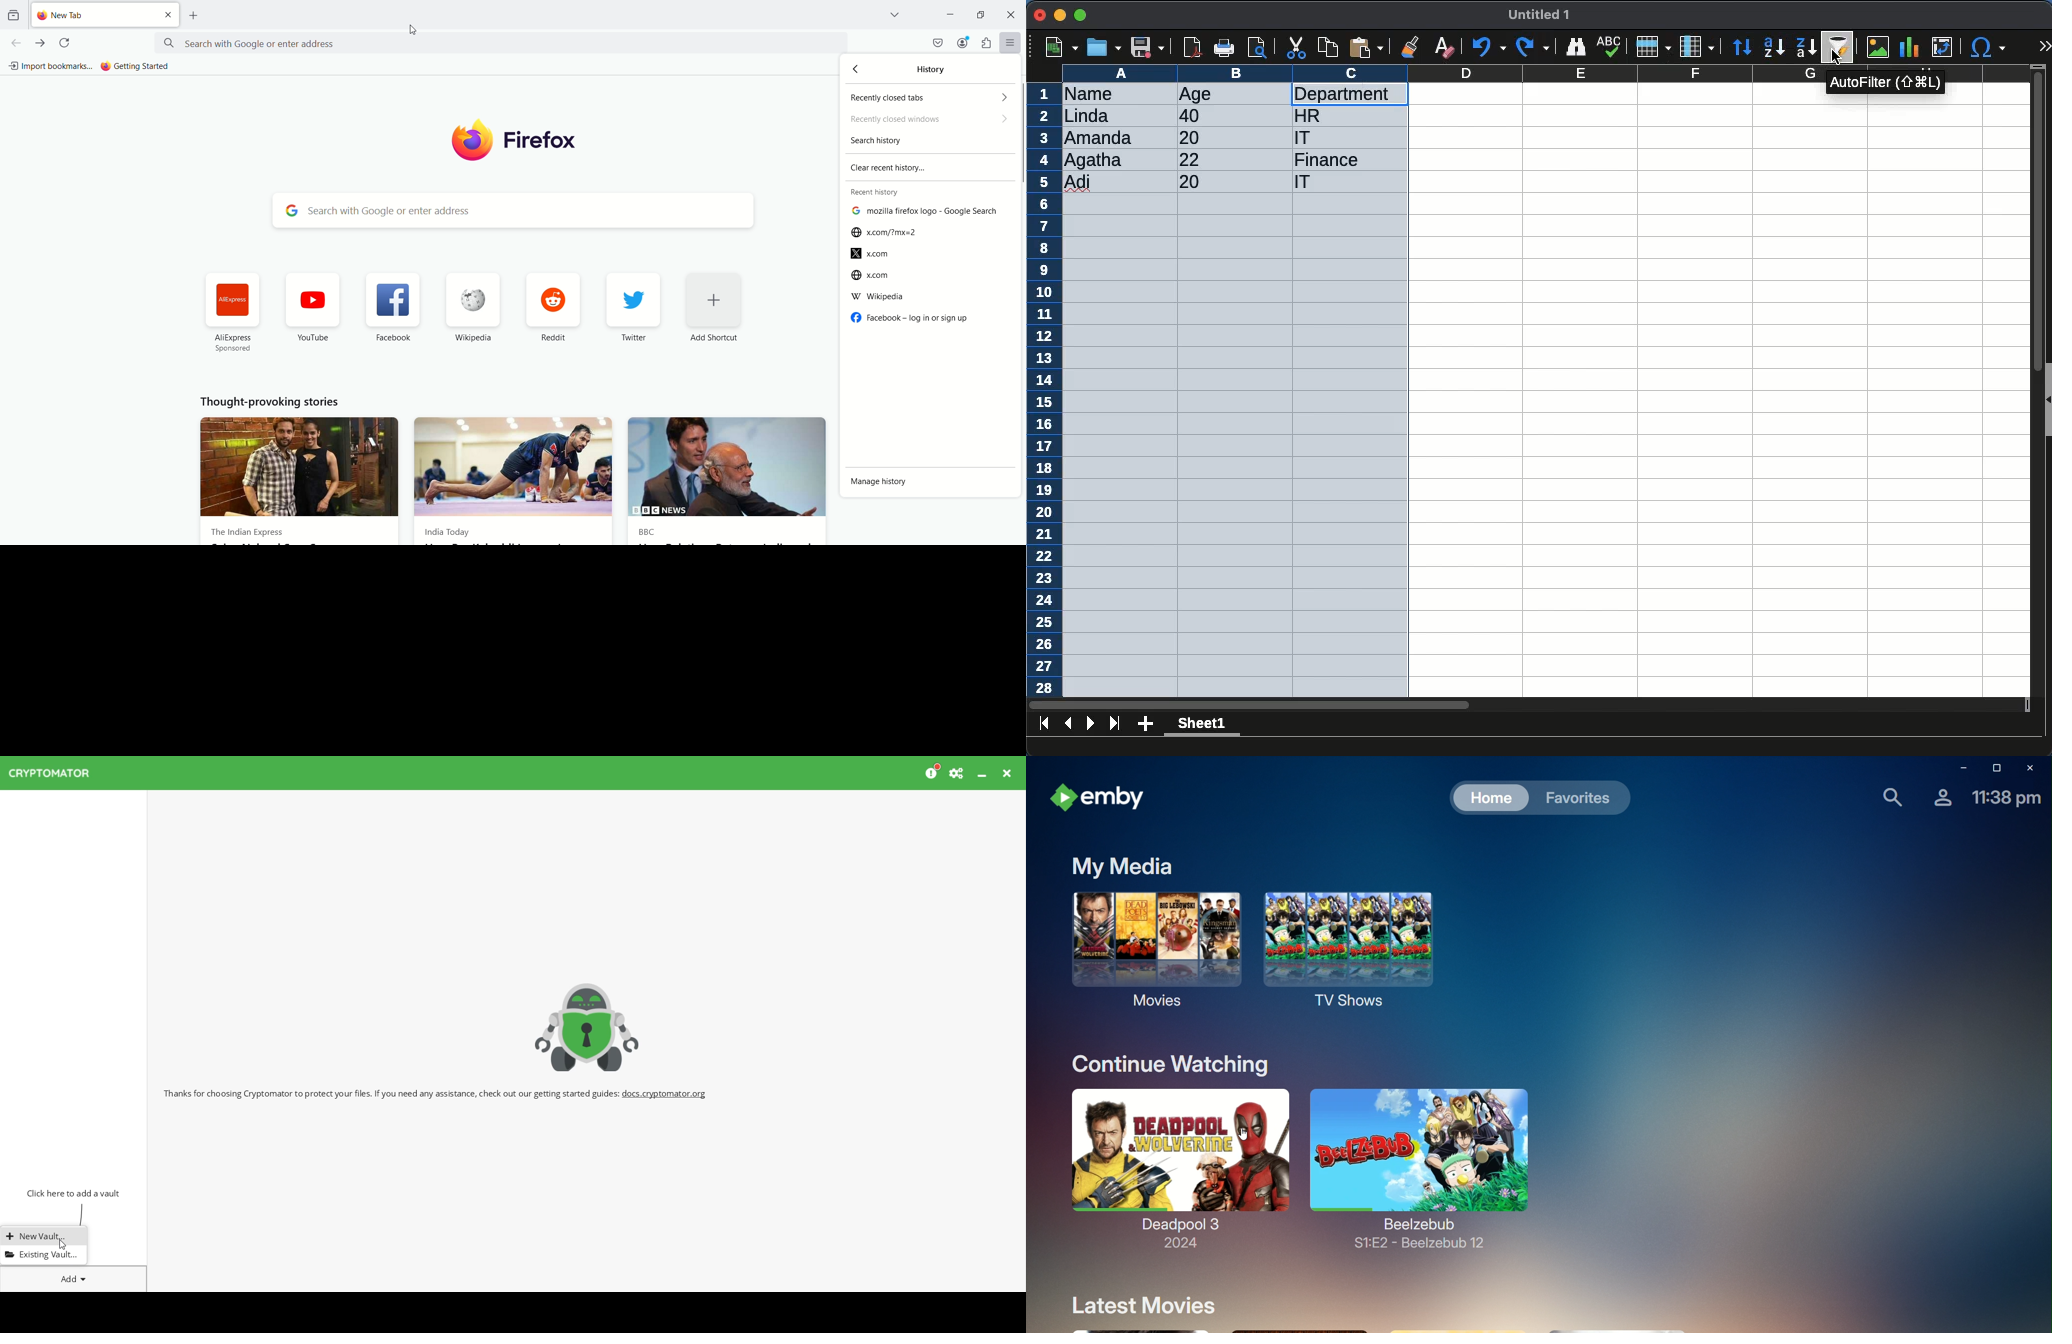 The height and width of the screenshot is (1344, 2072). Describe the element at coordinates (1774, 48) in the screenshot. I see `descending` at that location.